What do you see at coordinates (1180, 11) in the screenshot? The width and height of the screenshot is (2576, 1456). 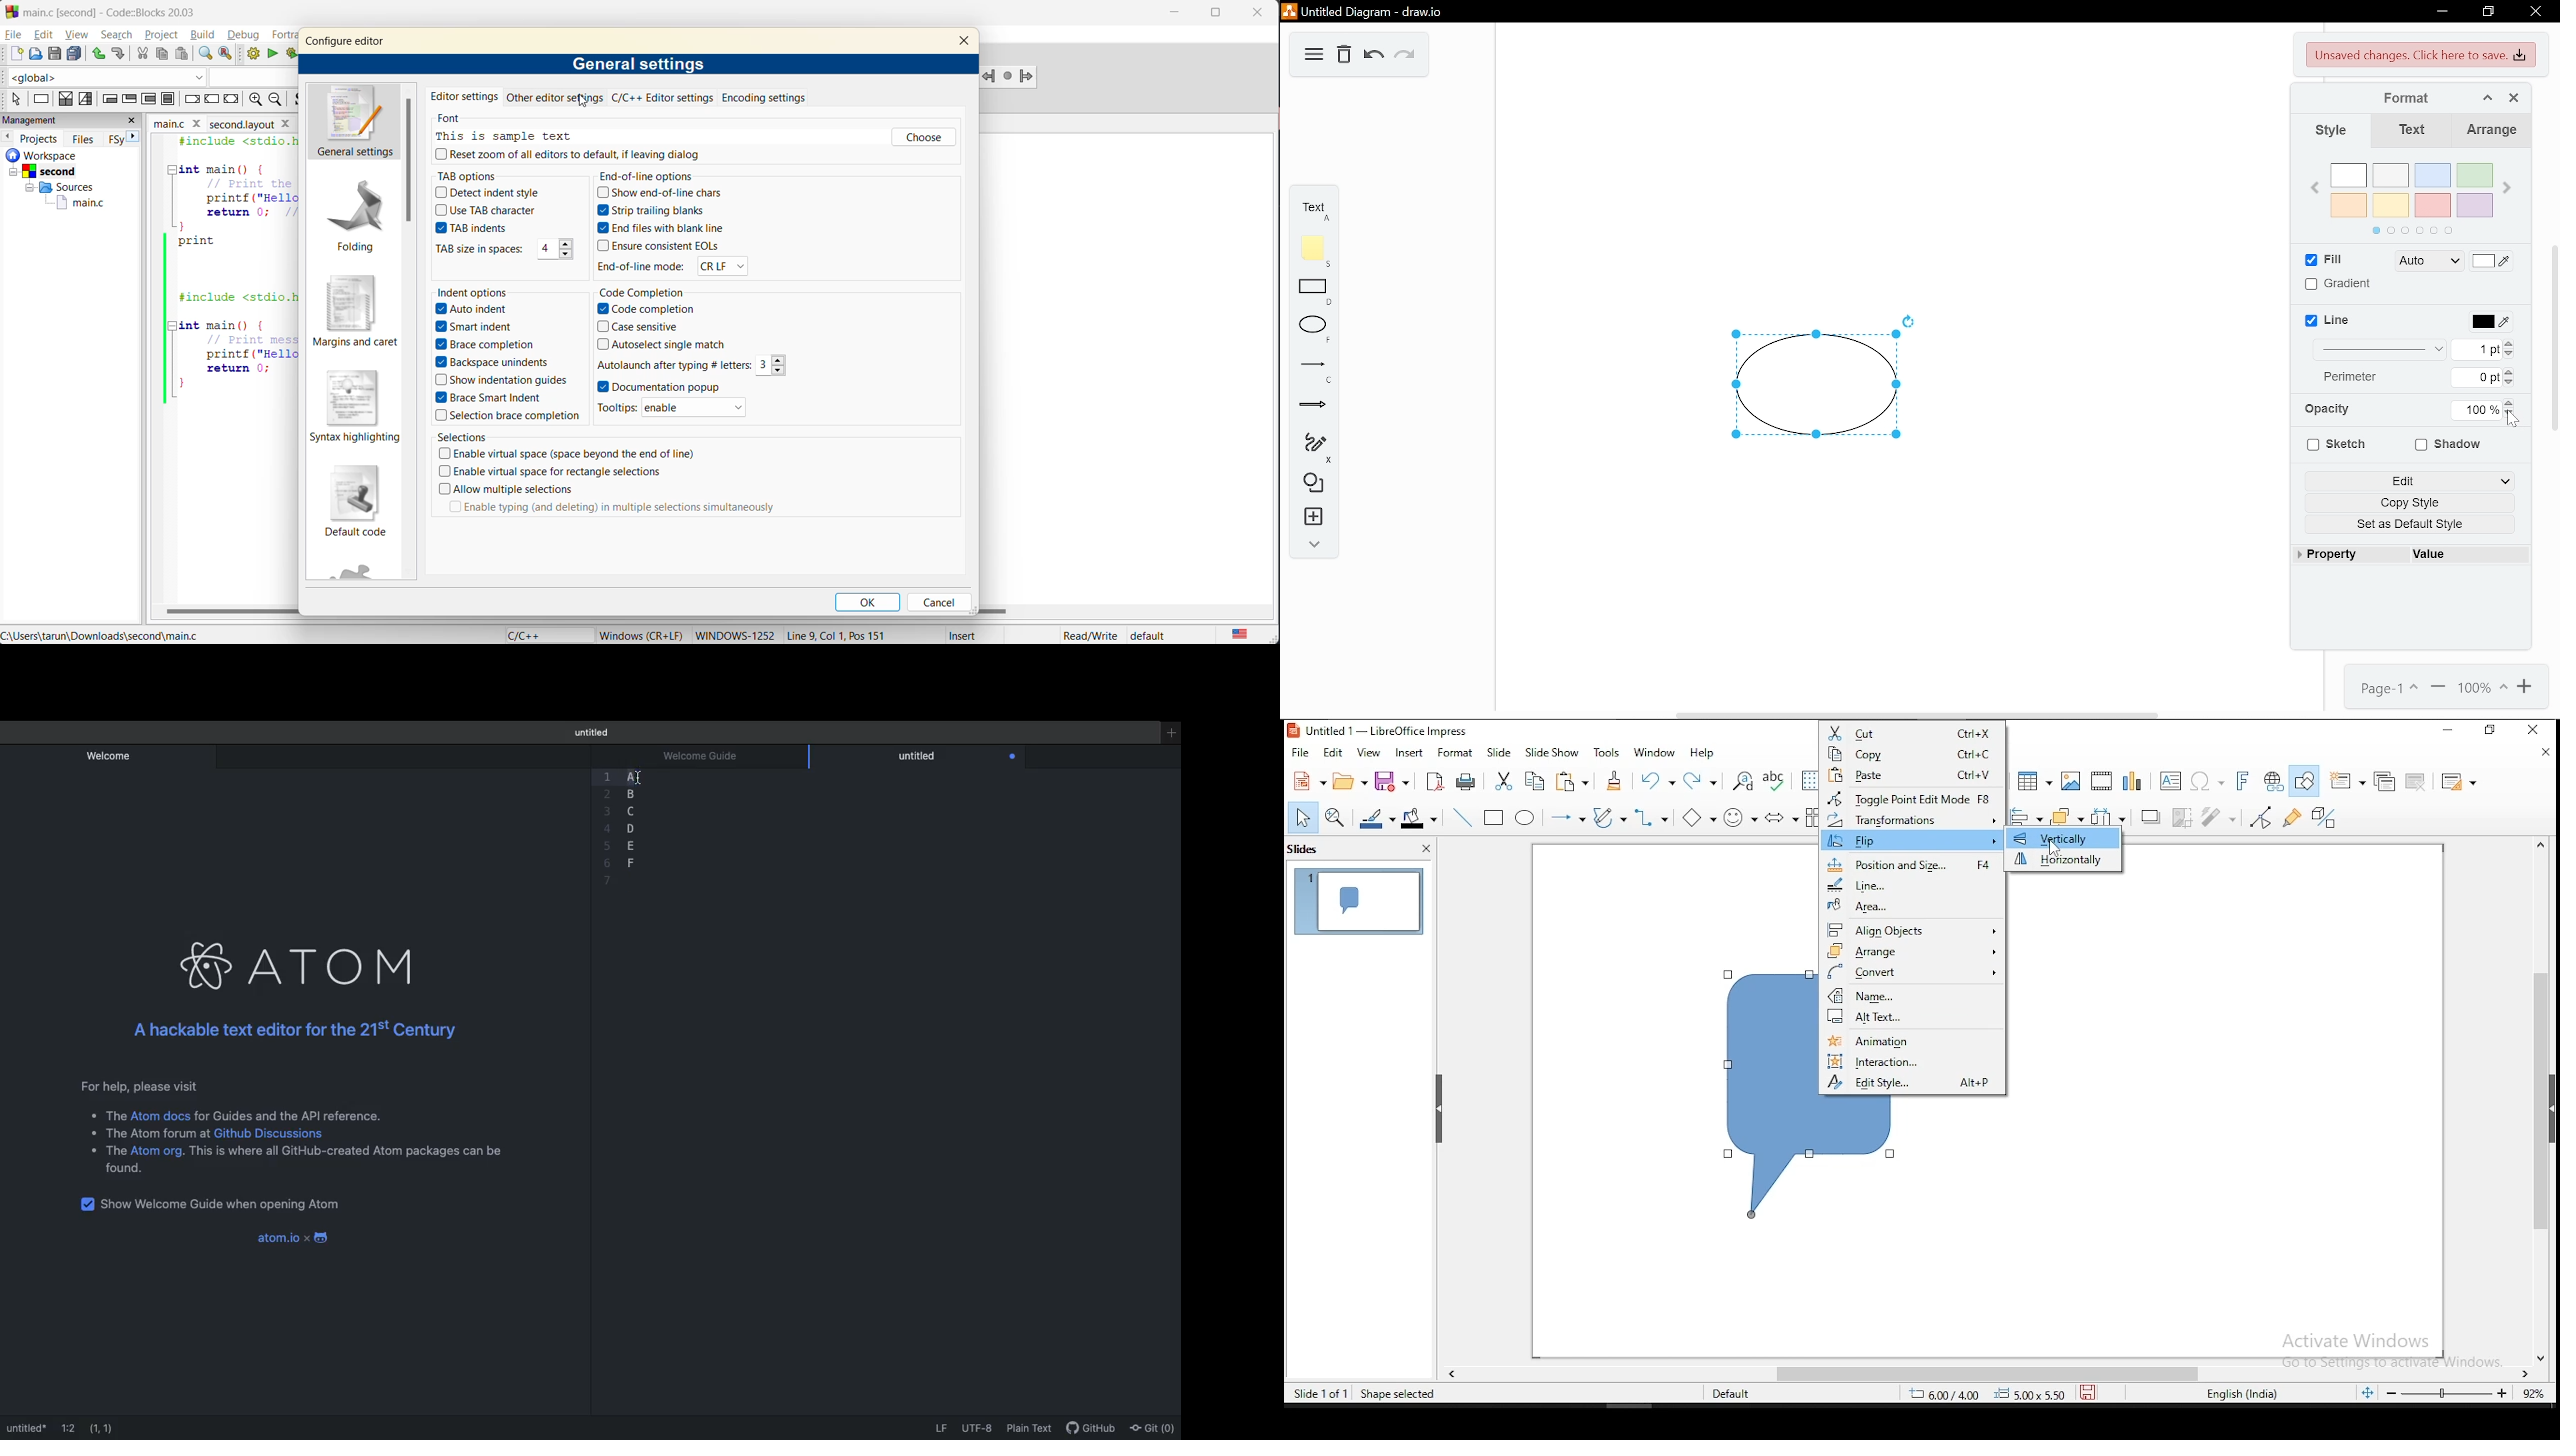 I see `minimize` at bounding box center [1180, 11].